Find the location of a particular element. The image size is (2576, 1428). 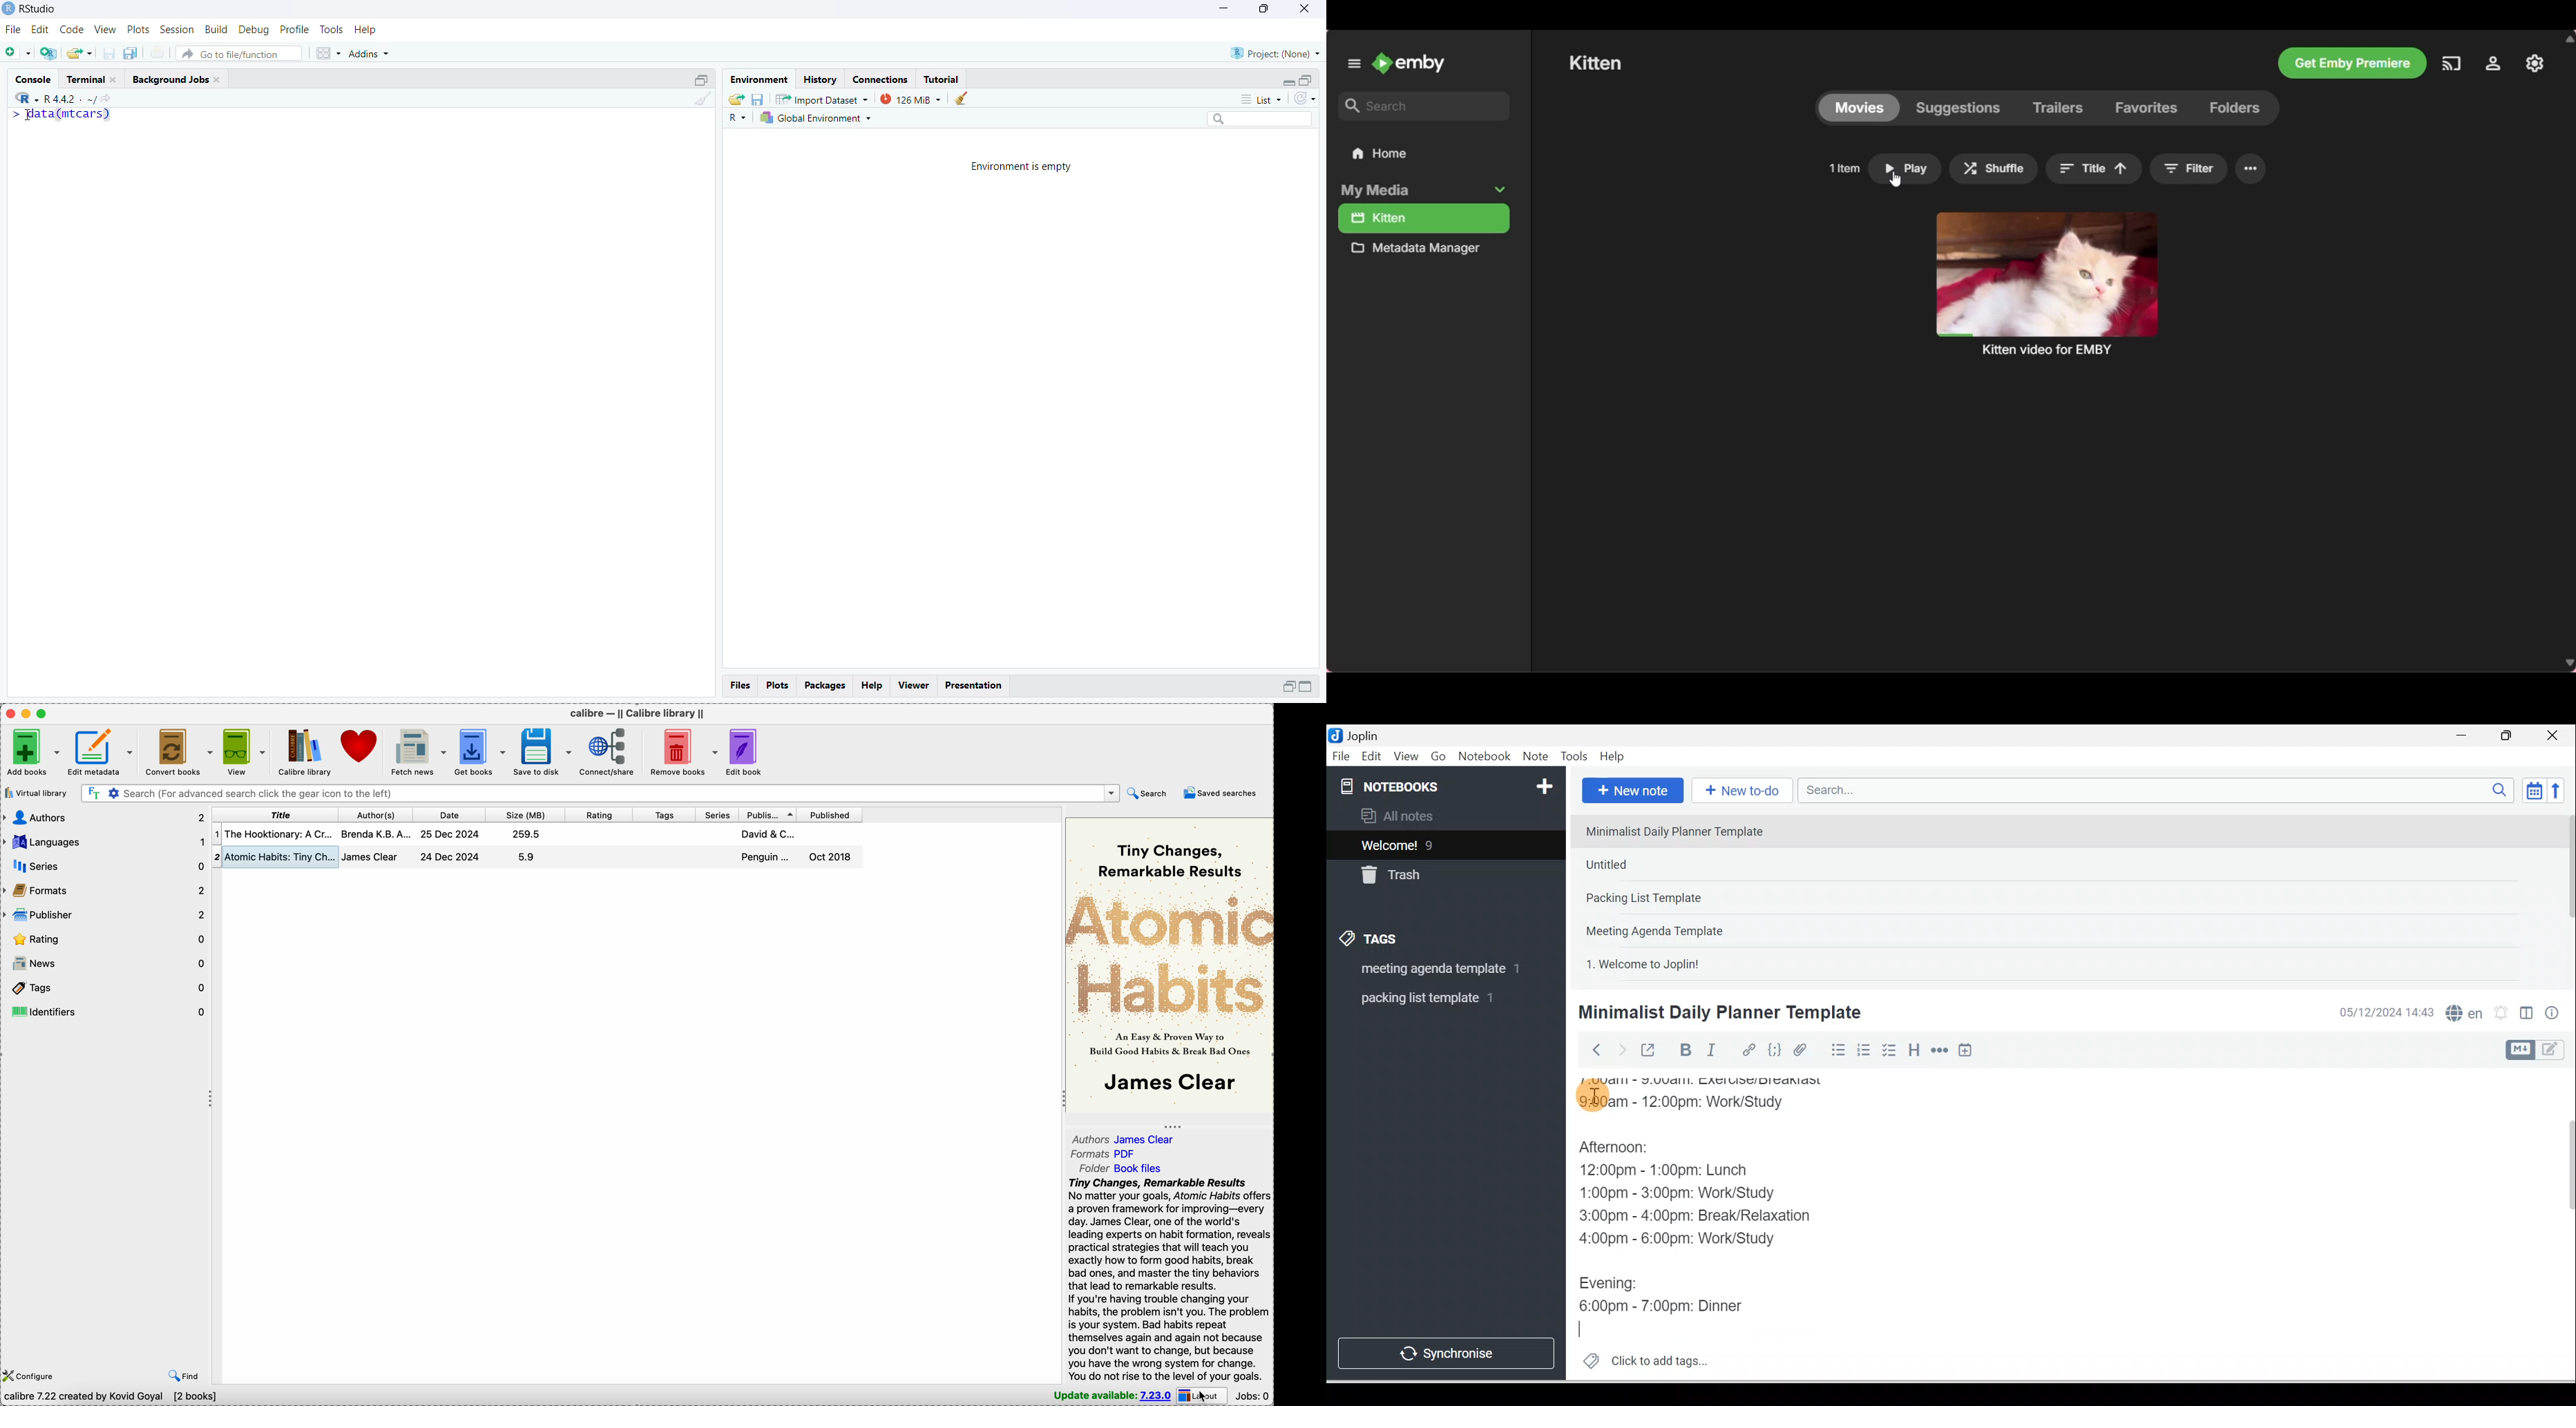

Date & time is located at coordinates (2384, 1013).